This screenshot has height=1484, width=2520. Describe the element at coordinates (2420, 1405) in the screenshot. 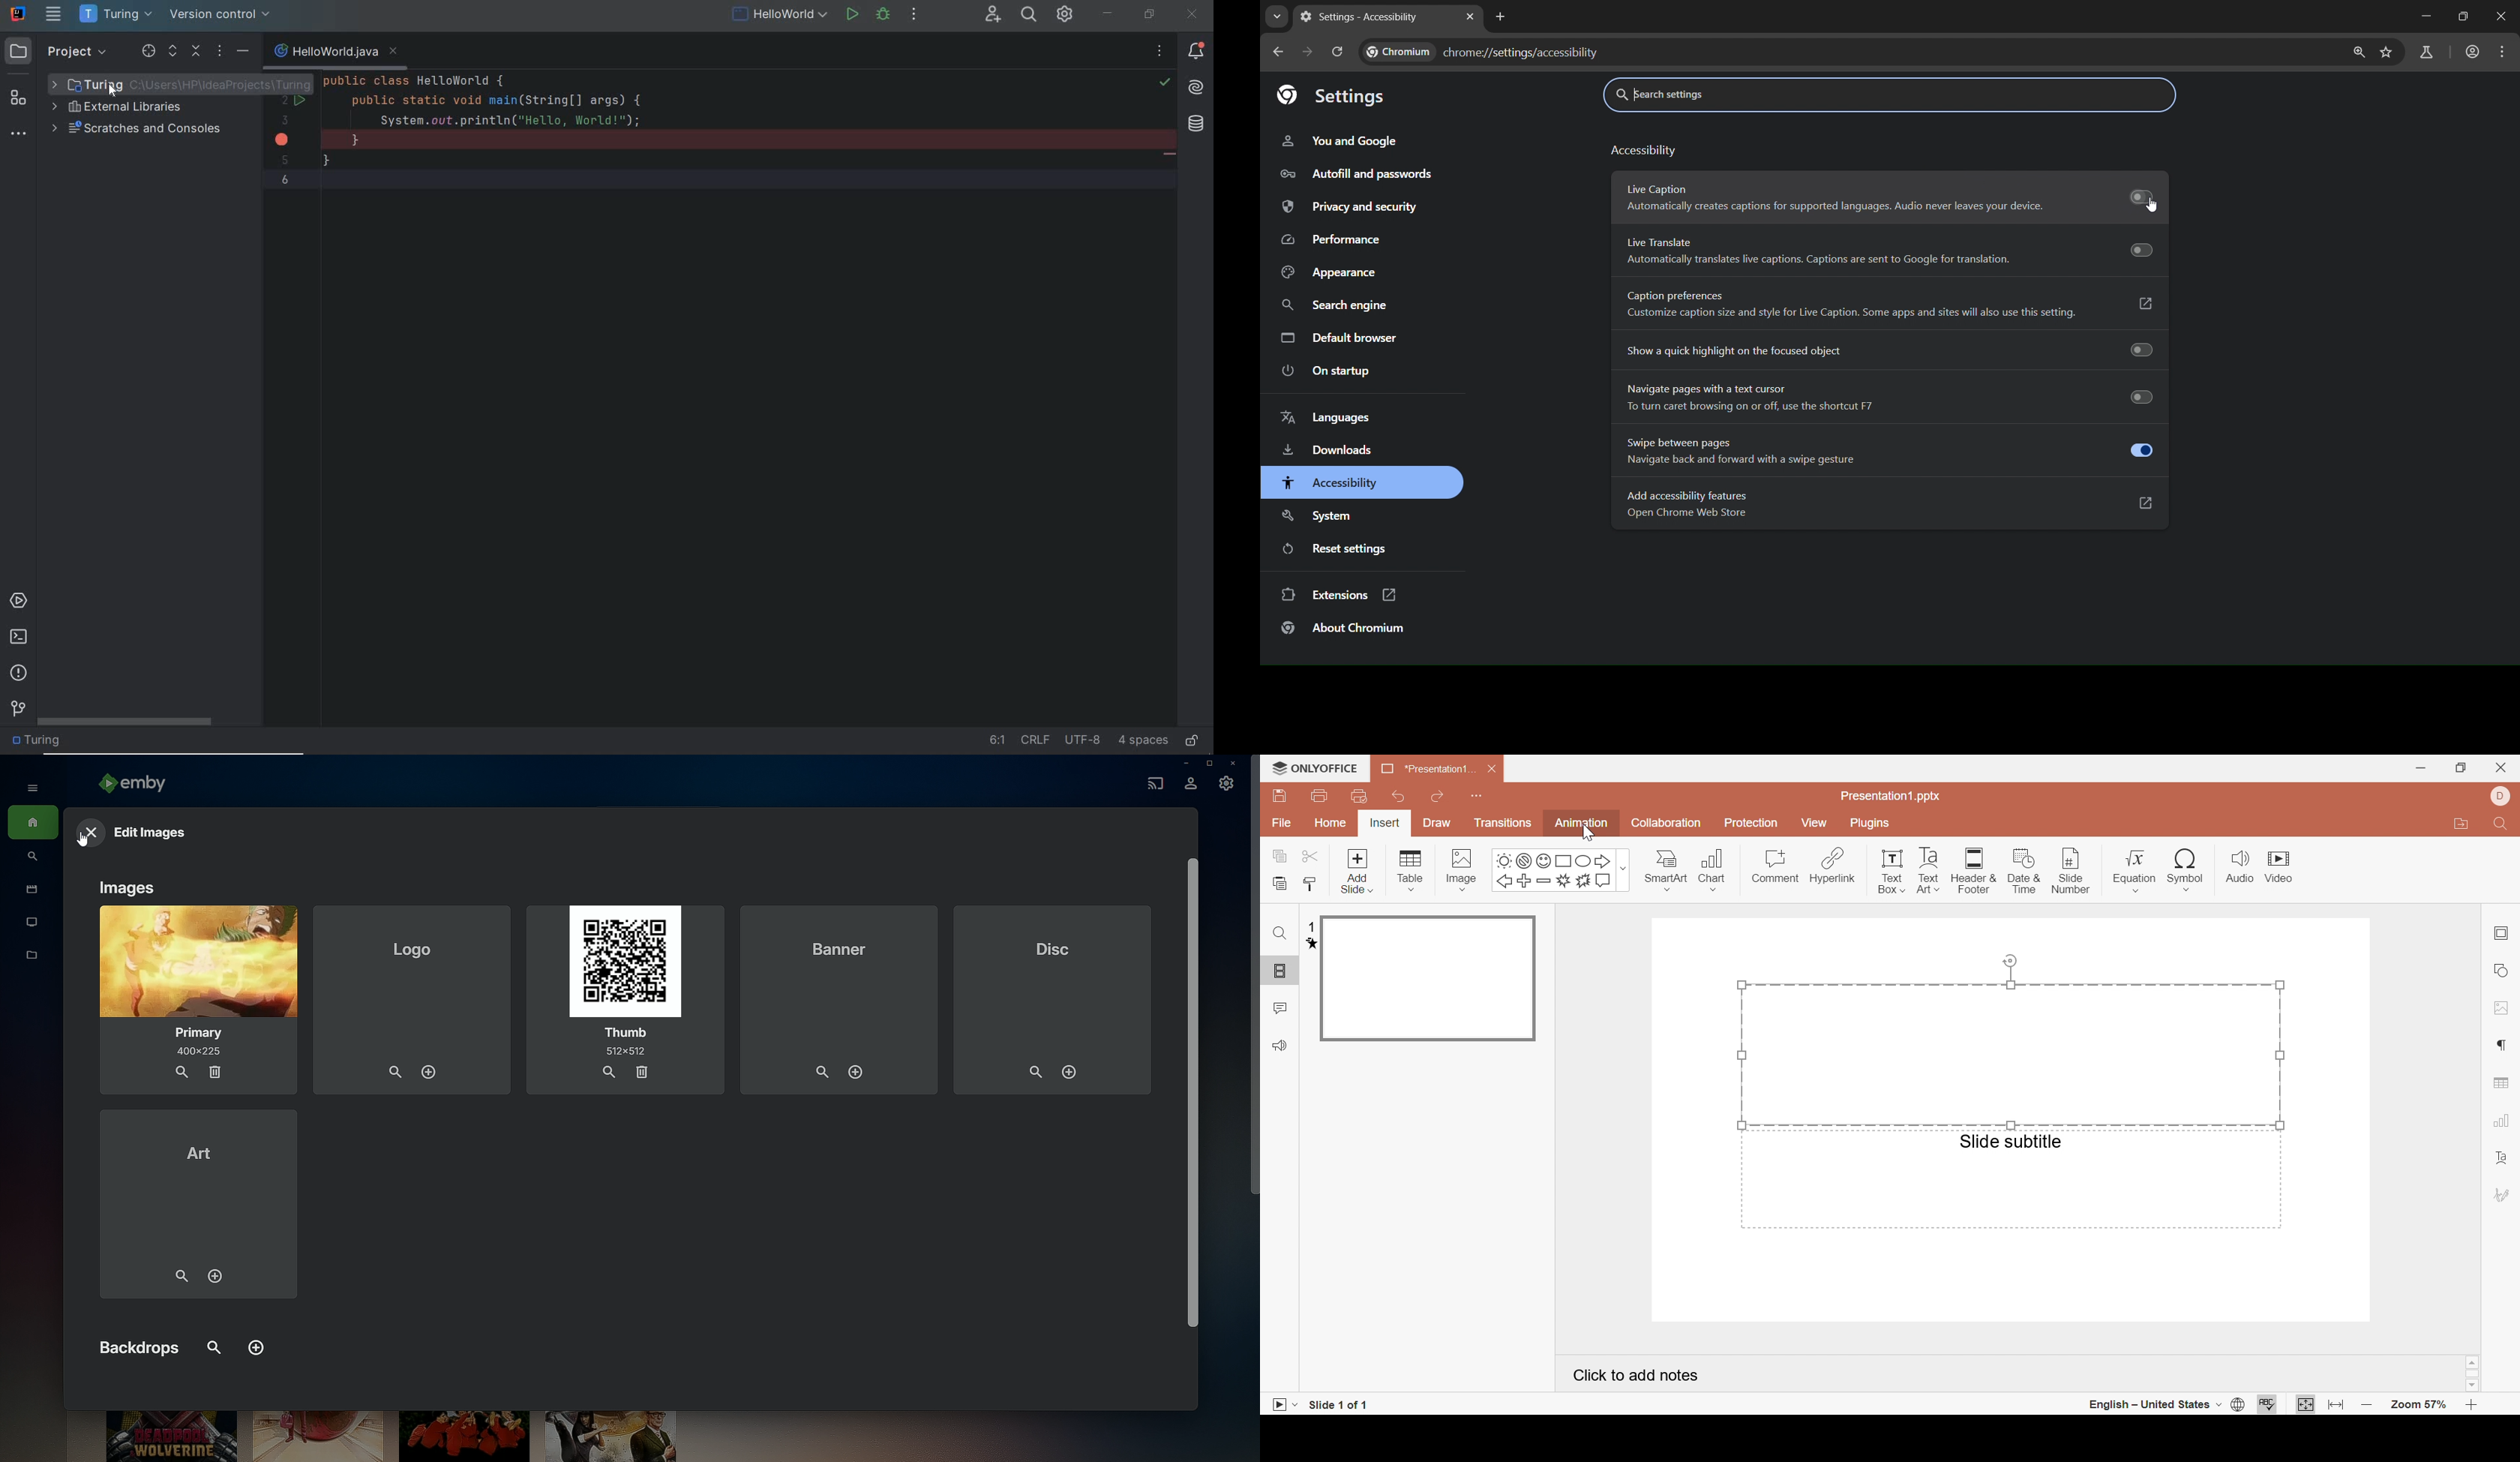

I see `zoom 57%` at that location.